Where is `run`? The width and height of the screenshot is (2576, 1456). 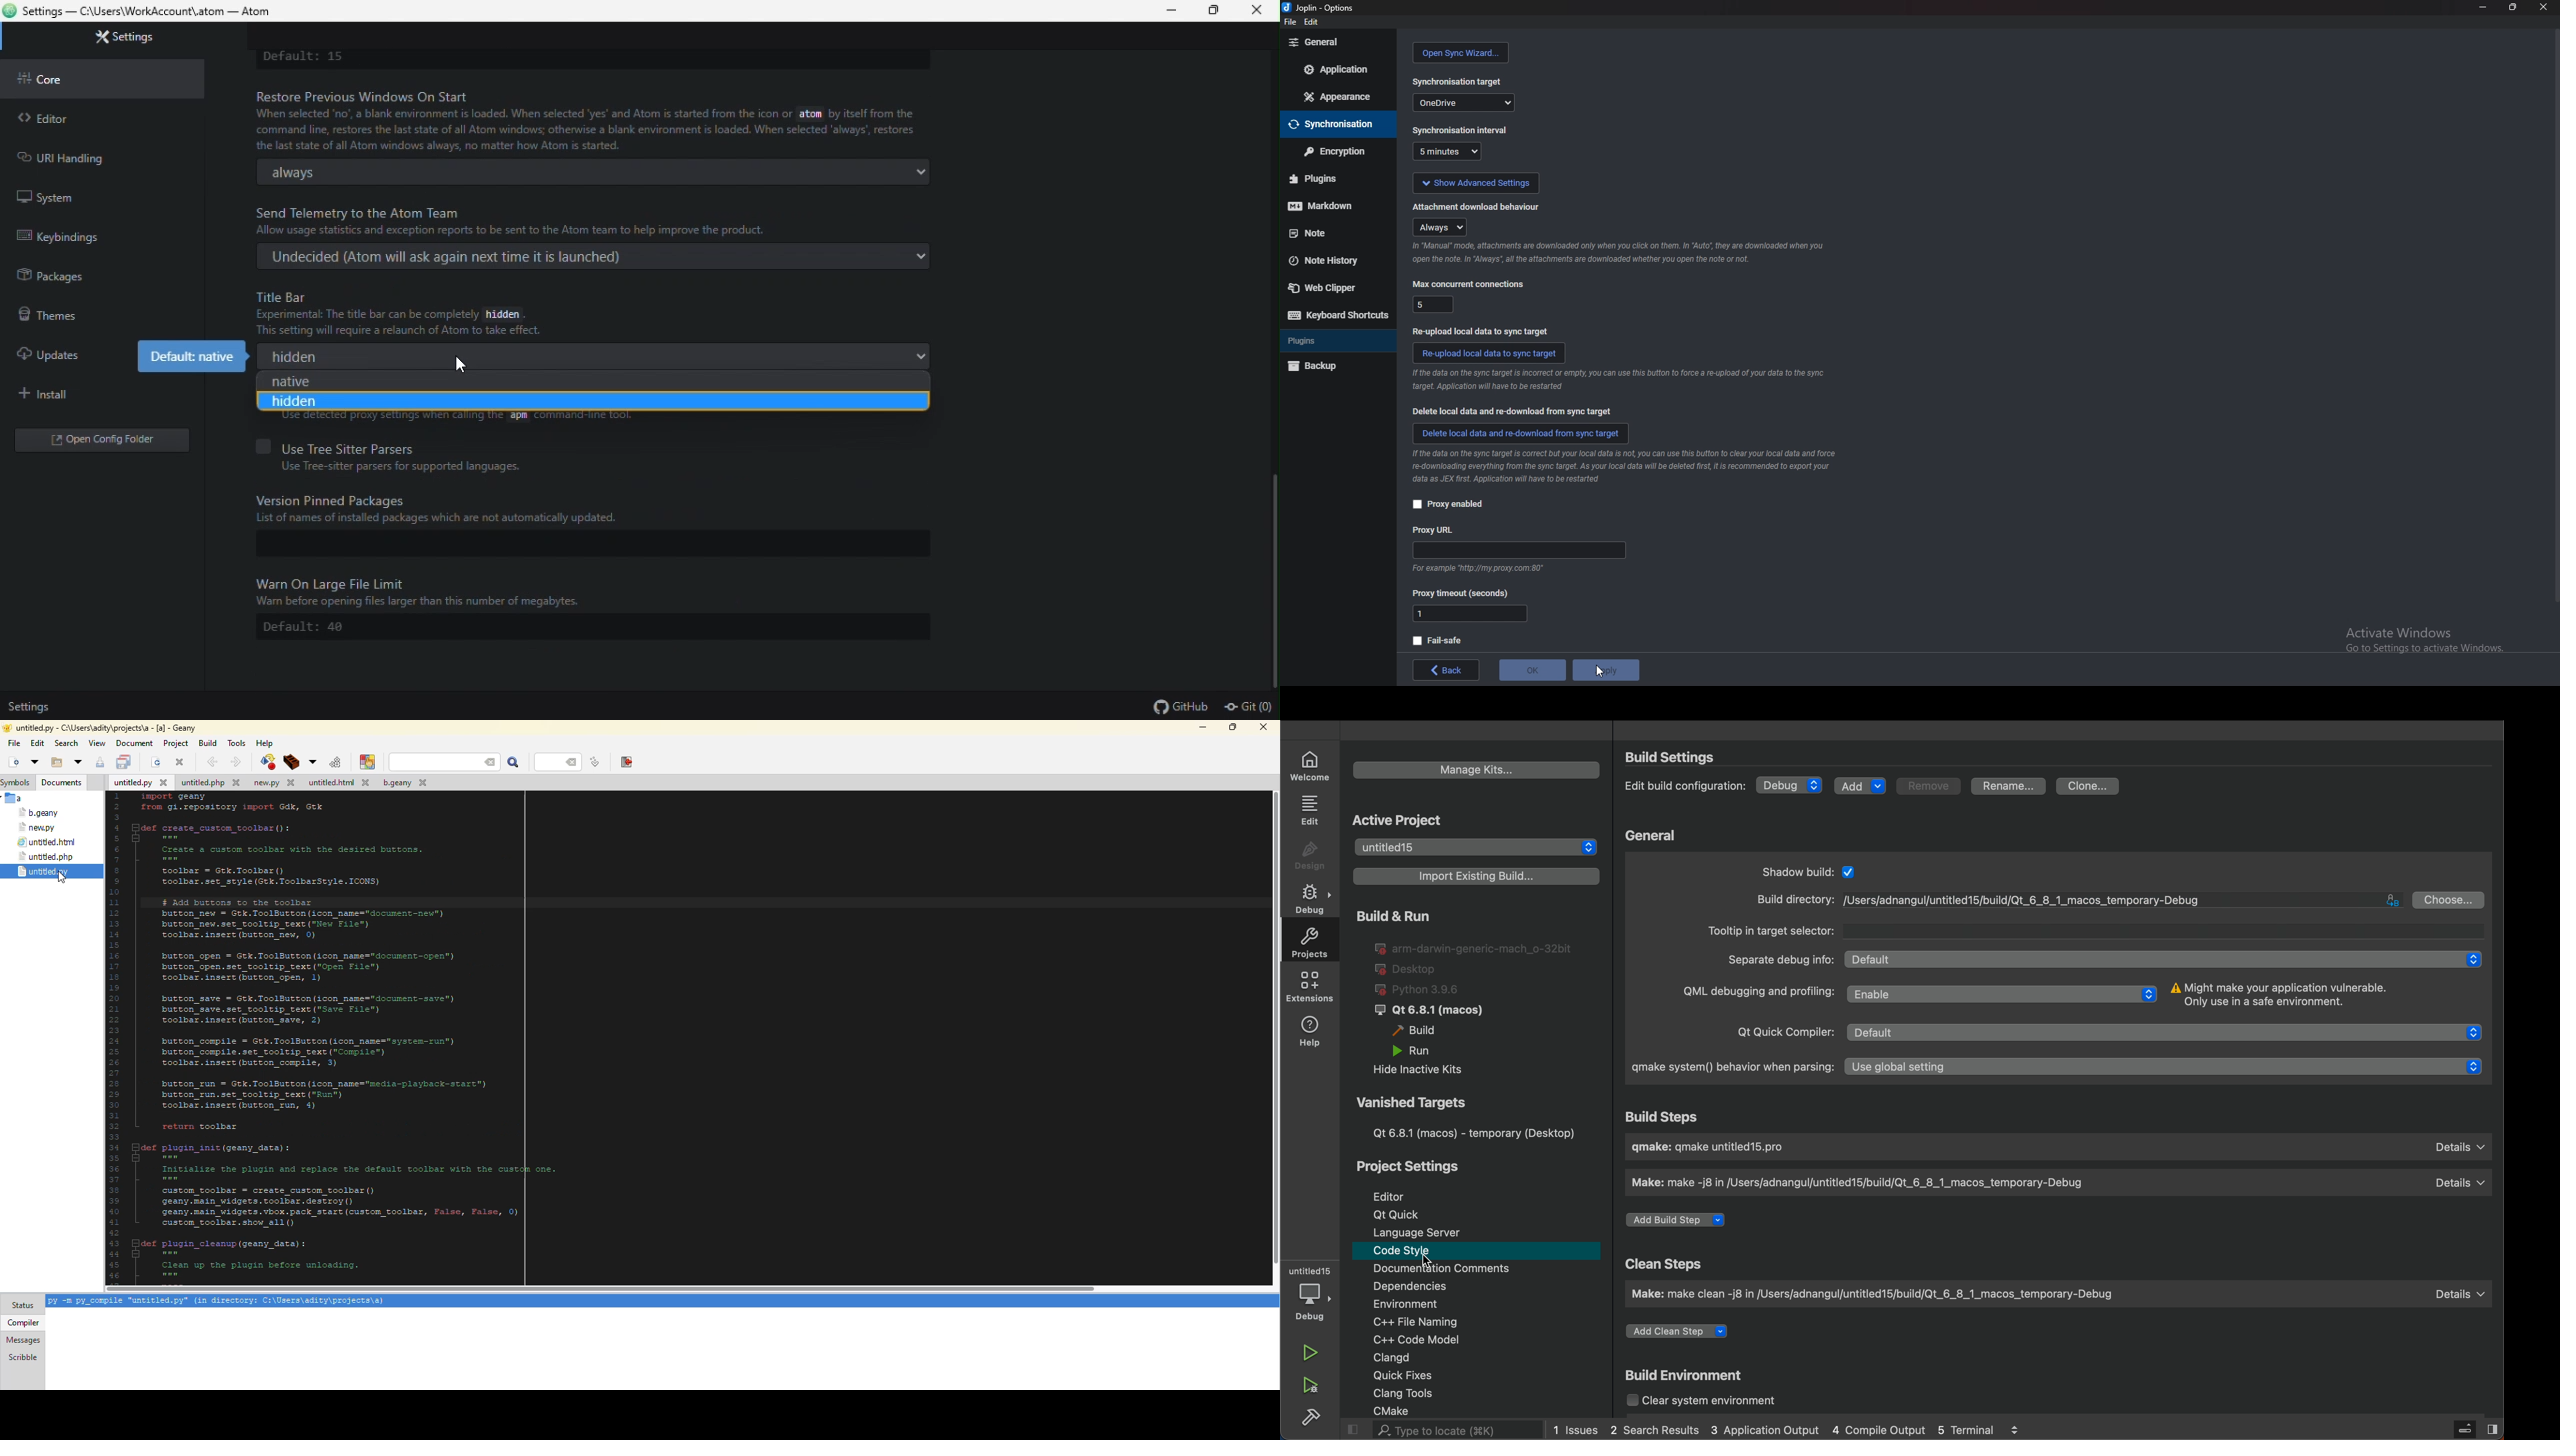 run is located at coordinates (1311, 1354).